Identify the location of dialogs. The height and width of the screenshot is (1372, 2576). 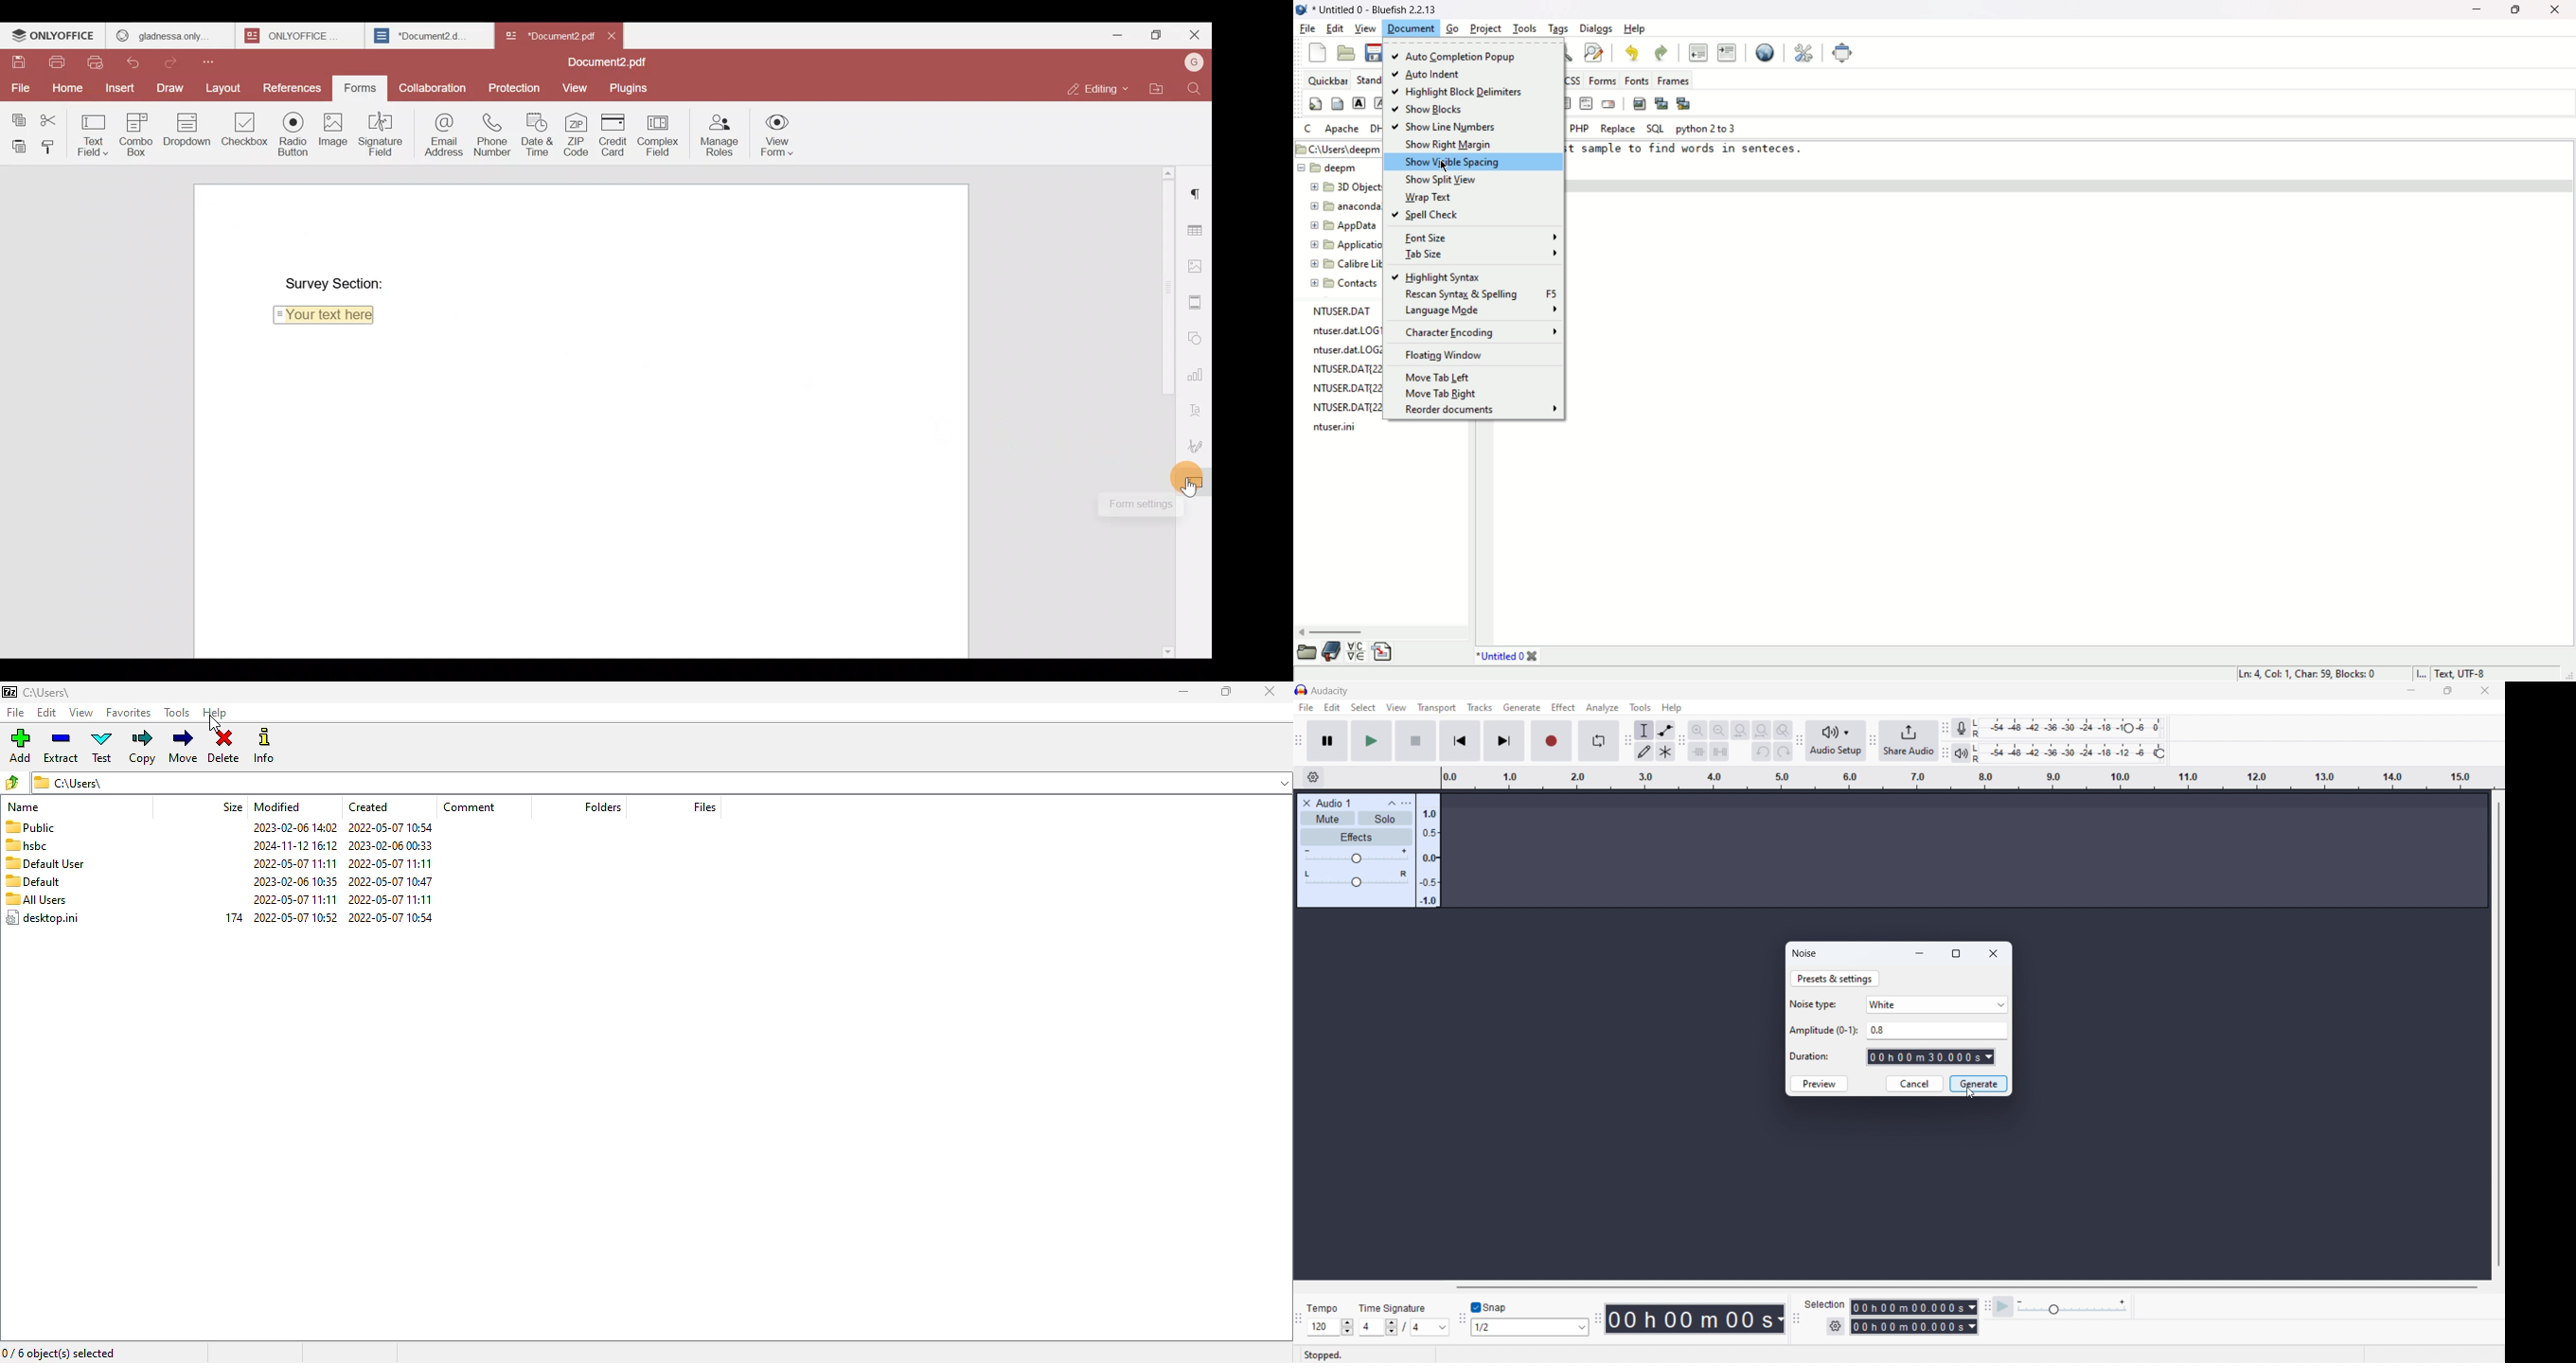
(1596, 29).